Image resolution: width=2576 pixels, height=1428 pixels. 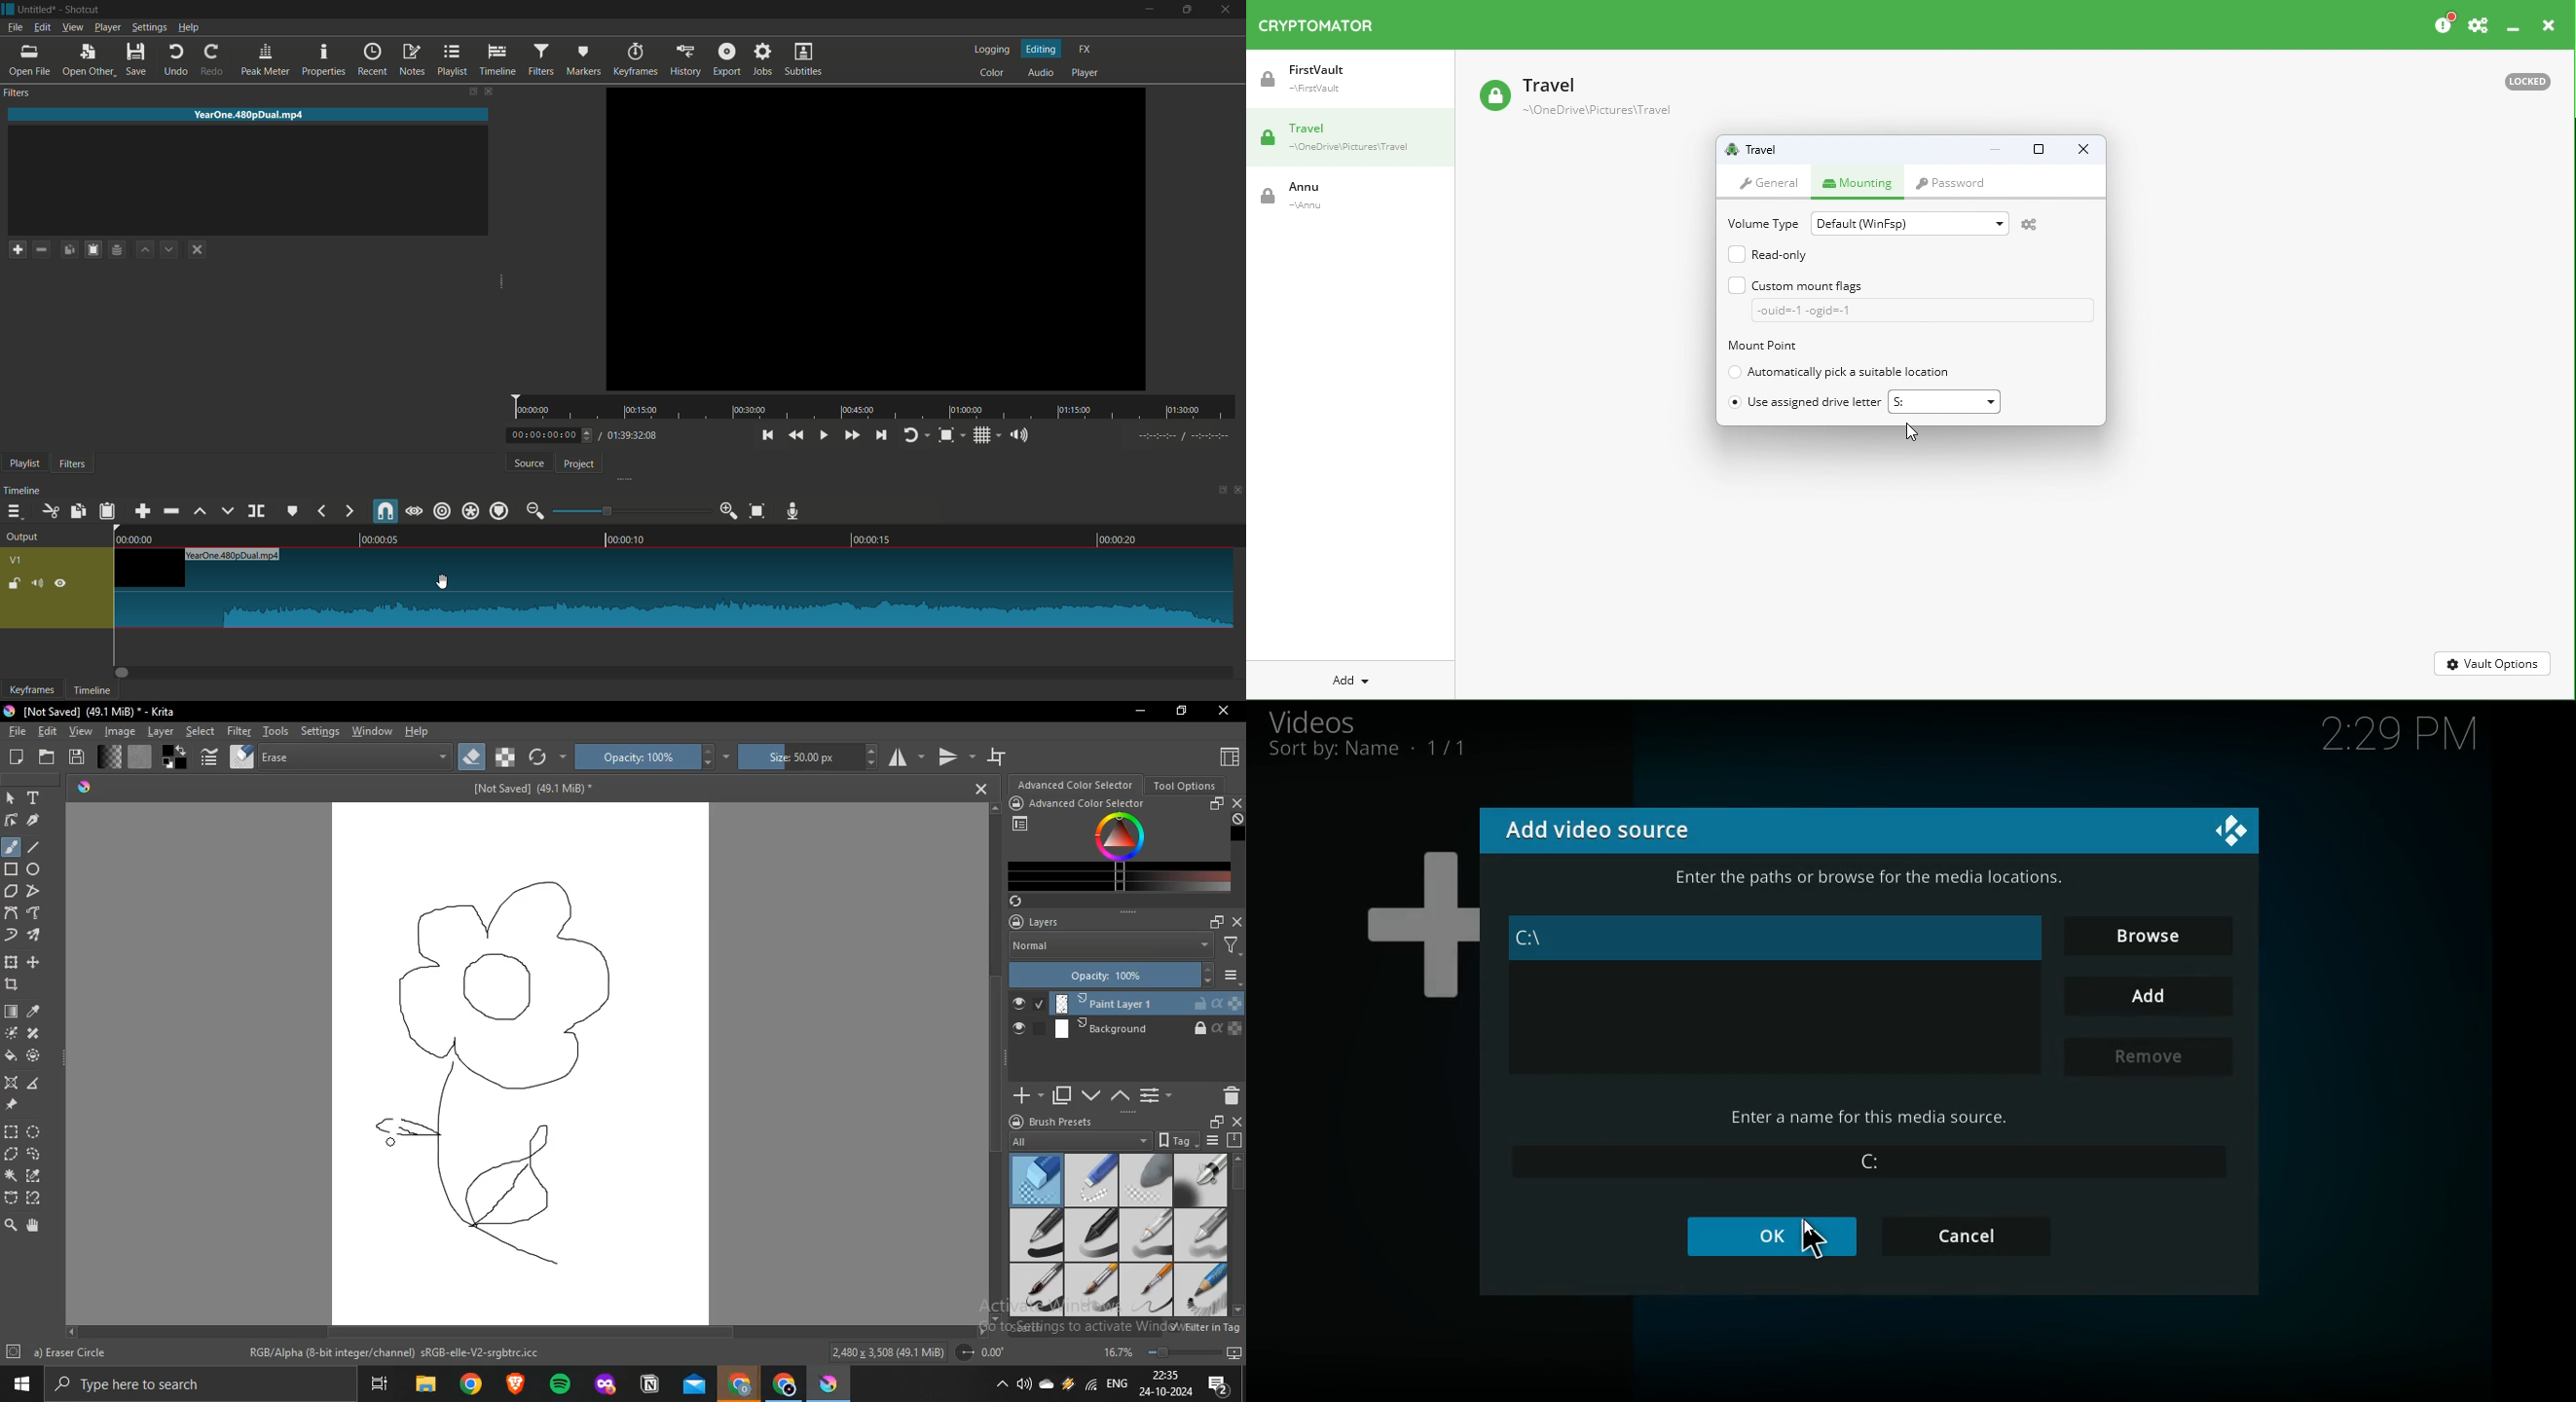 What do you see at coordinates (507, 758) in the screenshot?
I see `preserve alpha` at bounding box center [507, 758].